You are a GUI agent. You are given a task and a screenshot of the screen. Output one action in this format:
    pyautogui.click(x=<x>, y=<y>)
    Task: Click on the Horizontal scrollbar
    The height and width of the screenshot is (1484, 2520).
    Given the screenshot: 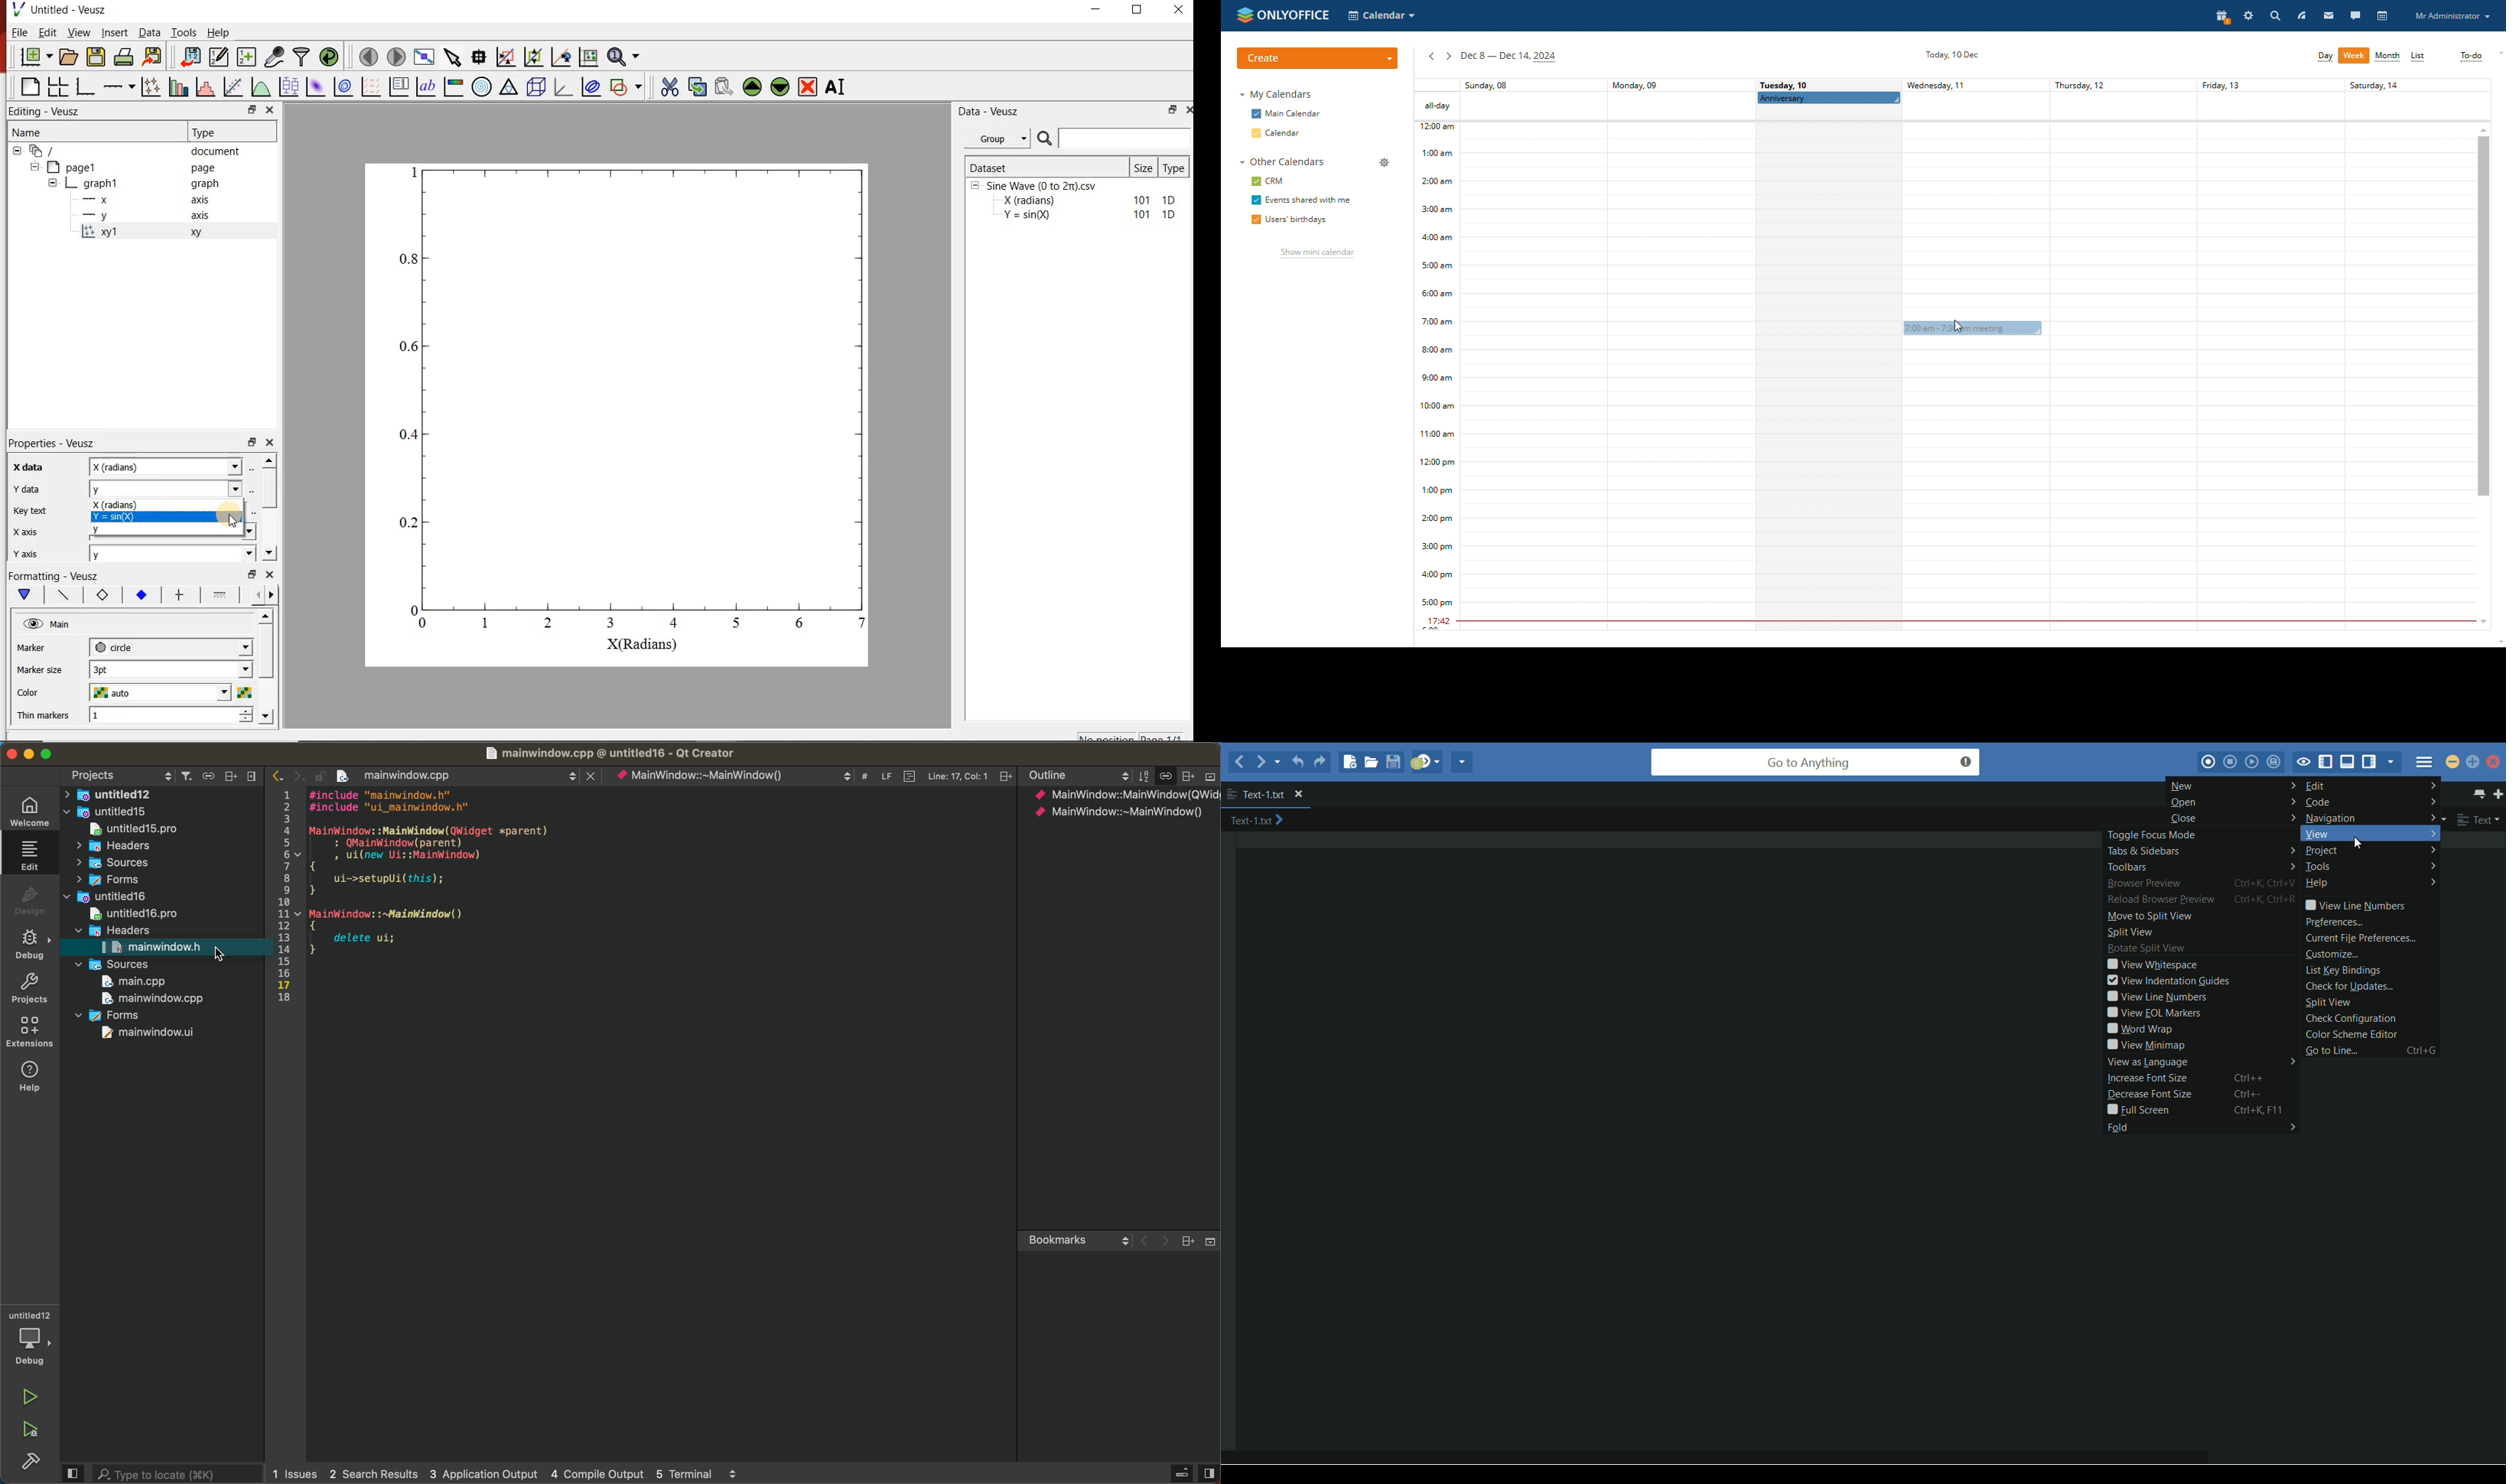 What is the action you would take?
    pyautogui.click(x=268, y=665)
    